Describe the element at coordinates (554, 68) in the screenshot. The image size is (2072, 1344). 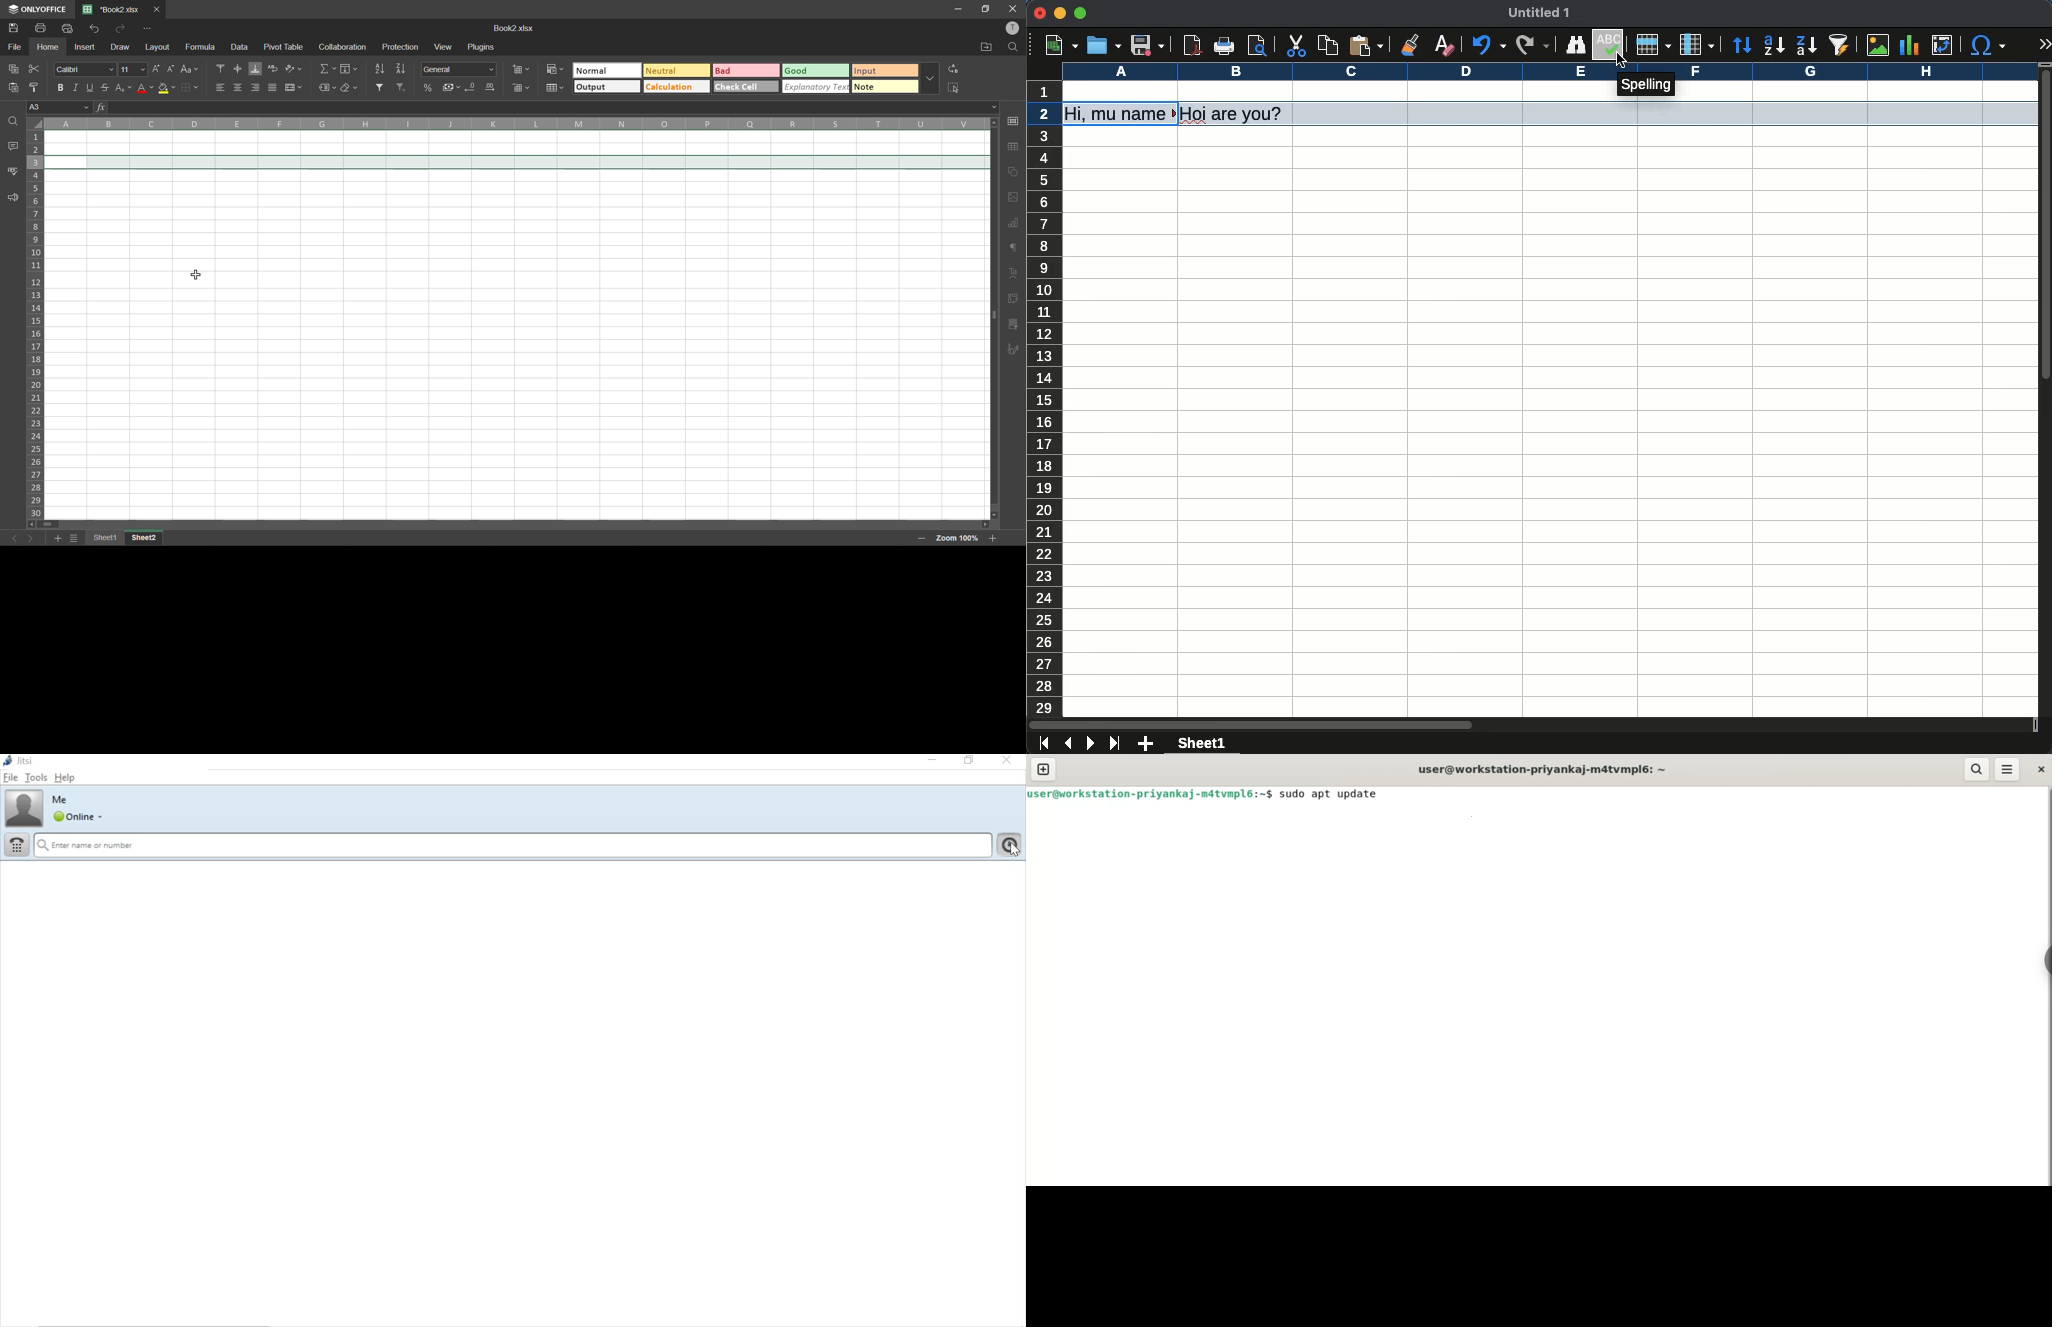
I see `conditional formatting` at that location.